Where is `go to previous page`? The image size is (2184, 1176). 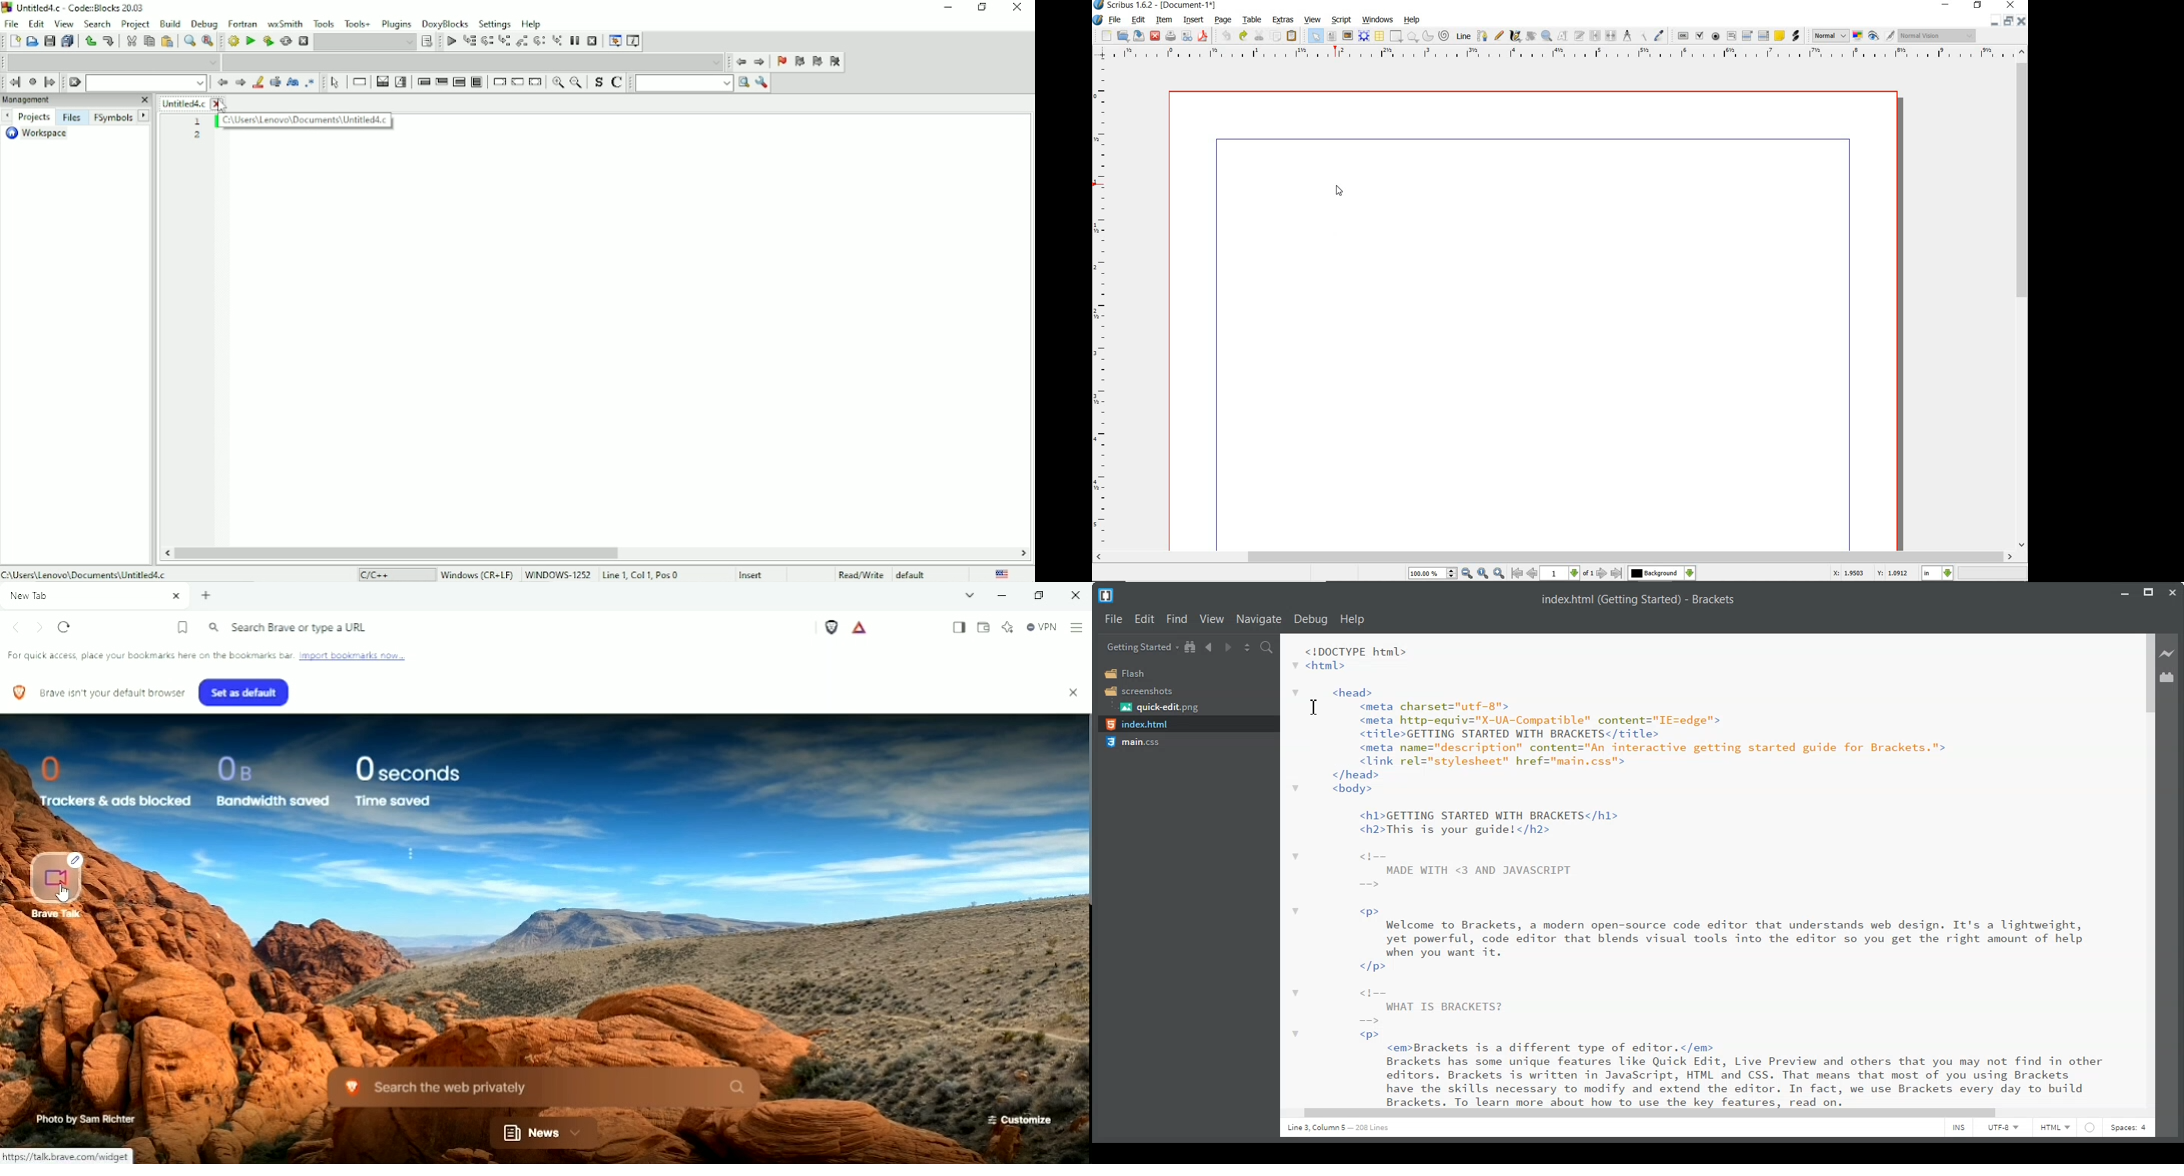 go to previous page is located at coordinates (1532, 574).